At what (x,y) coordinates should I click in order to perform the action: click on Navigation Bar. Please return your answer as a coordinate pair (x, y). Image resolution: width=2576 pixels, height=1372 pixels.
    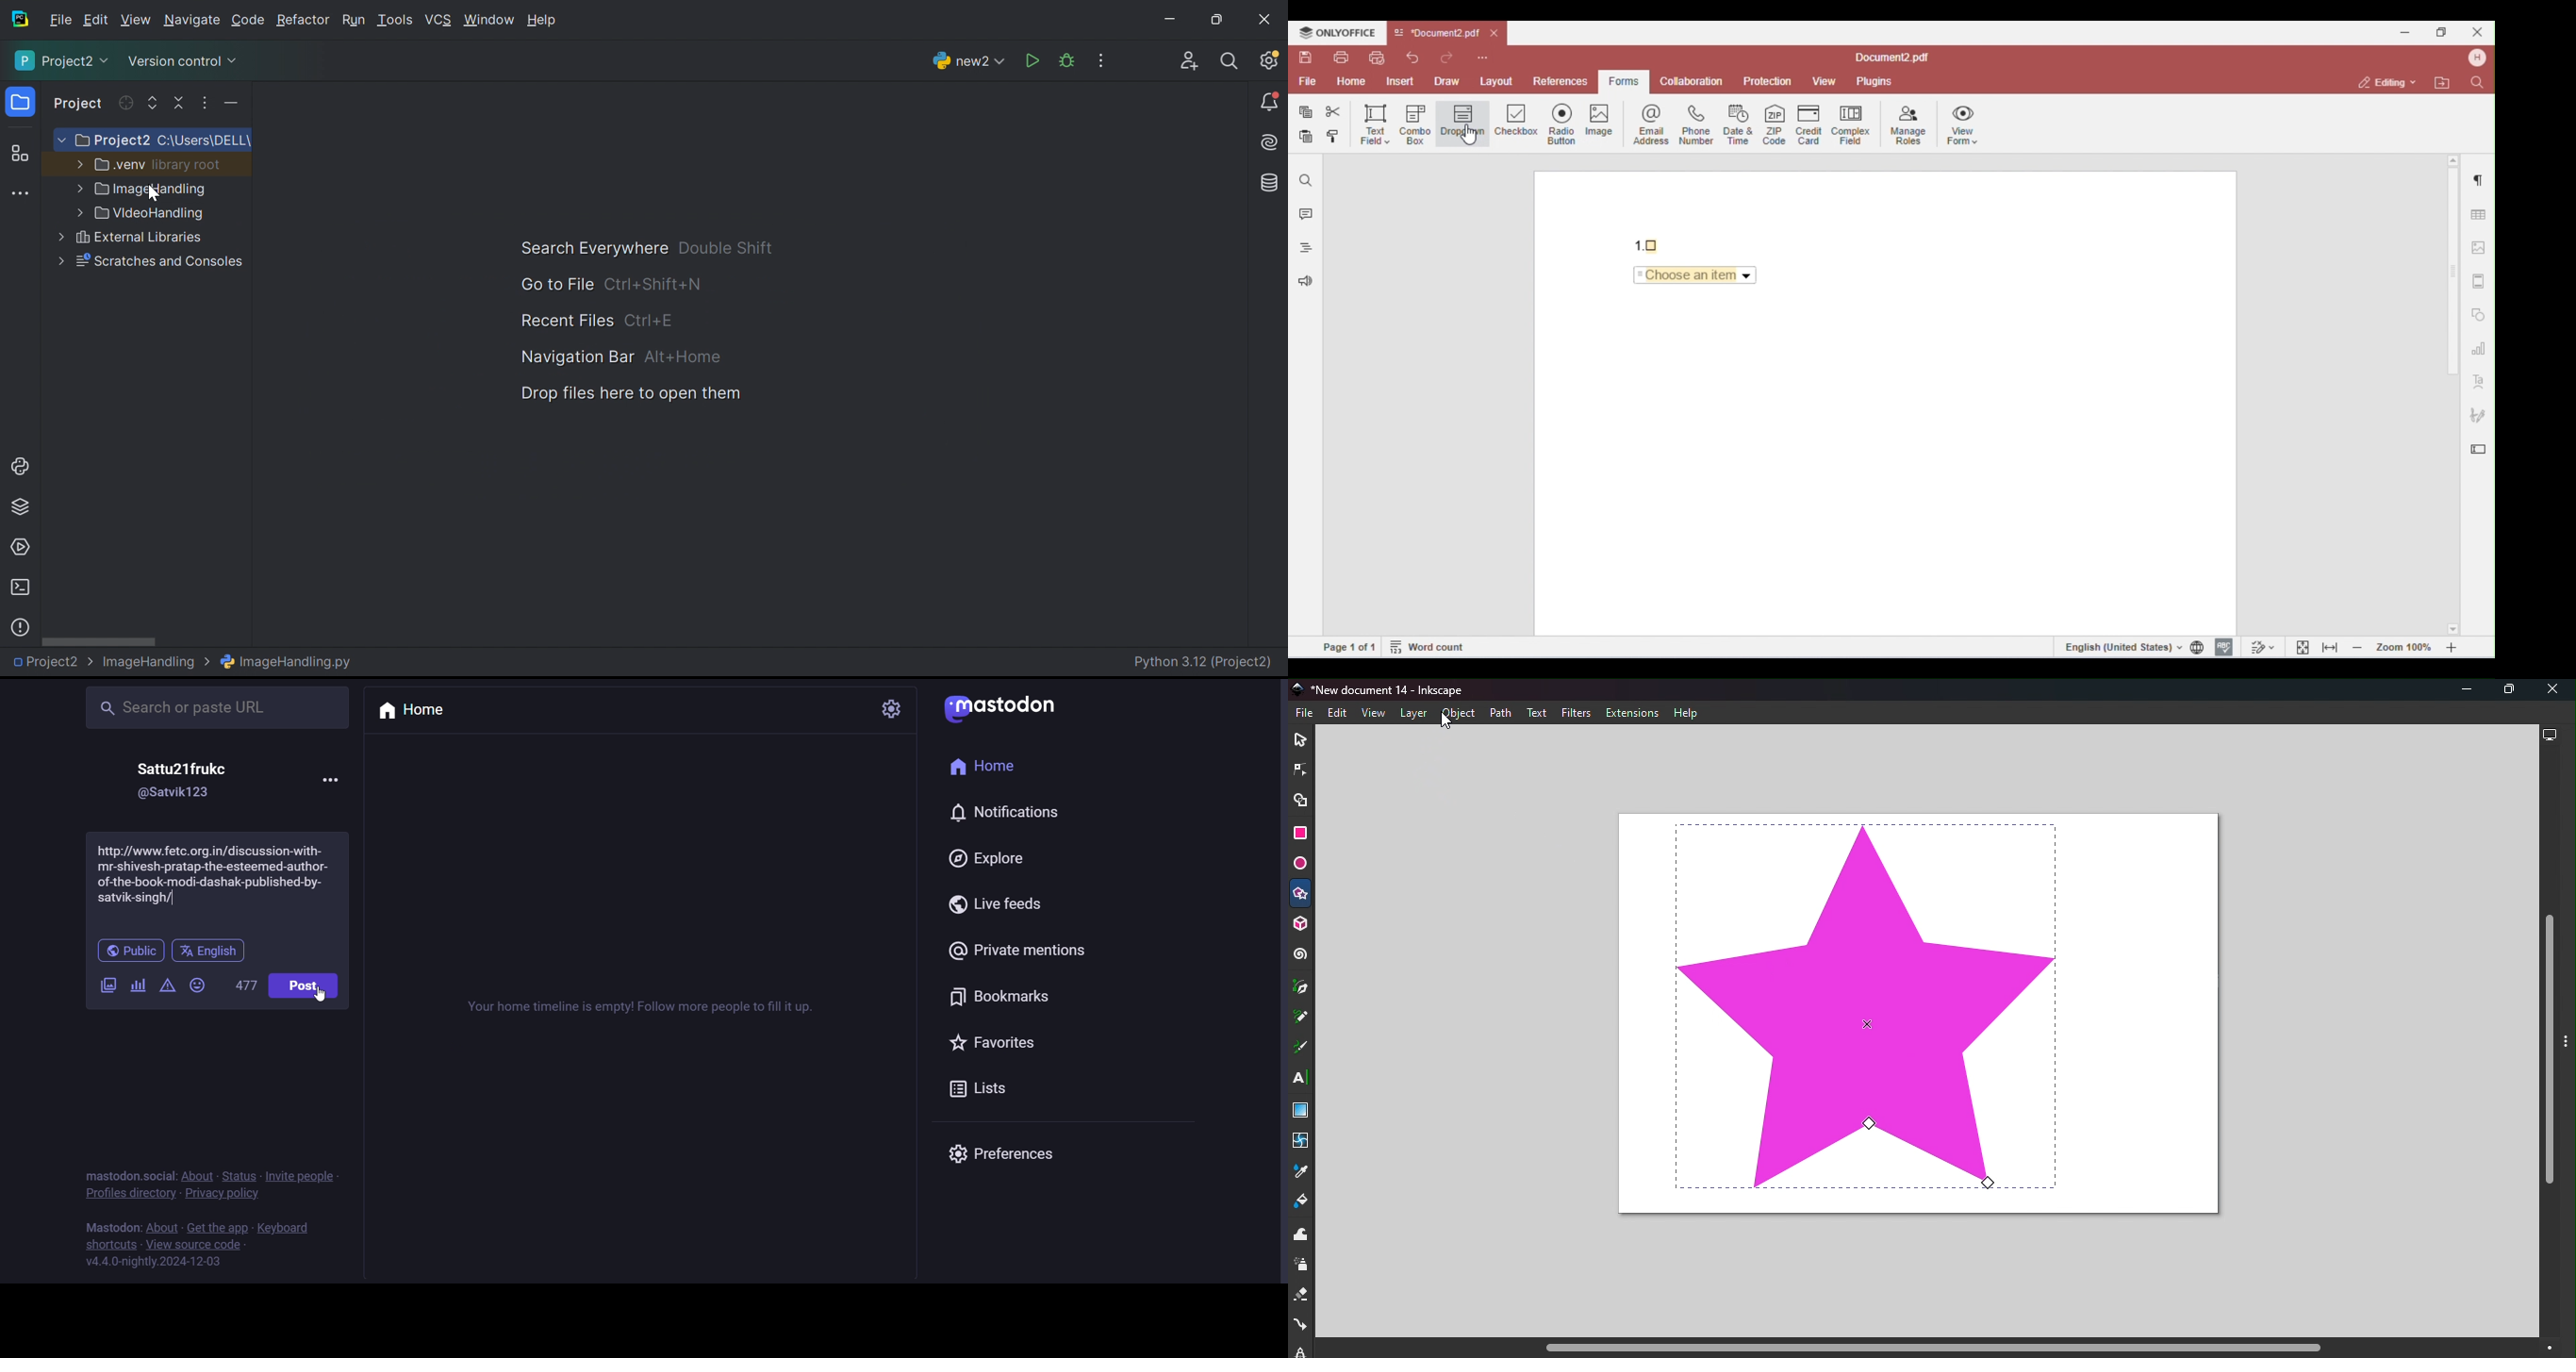
    Looking at the image, I should click on (574, 356).